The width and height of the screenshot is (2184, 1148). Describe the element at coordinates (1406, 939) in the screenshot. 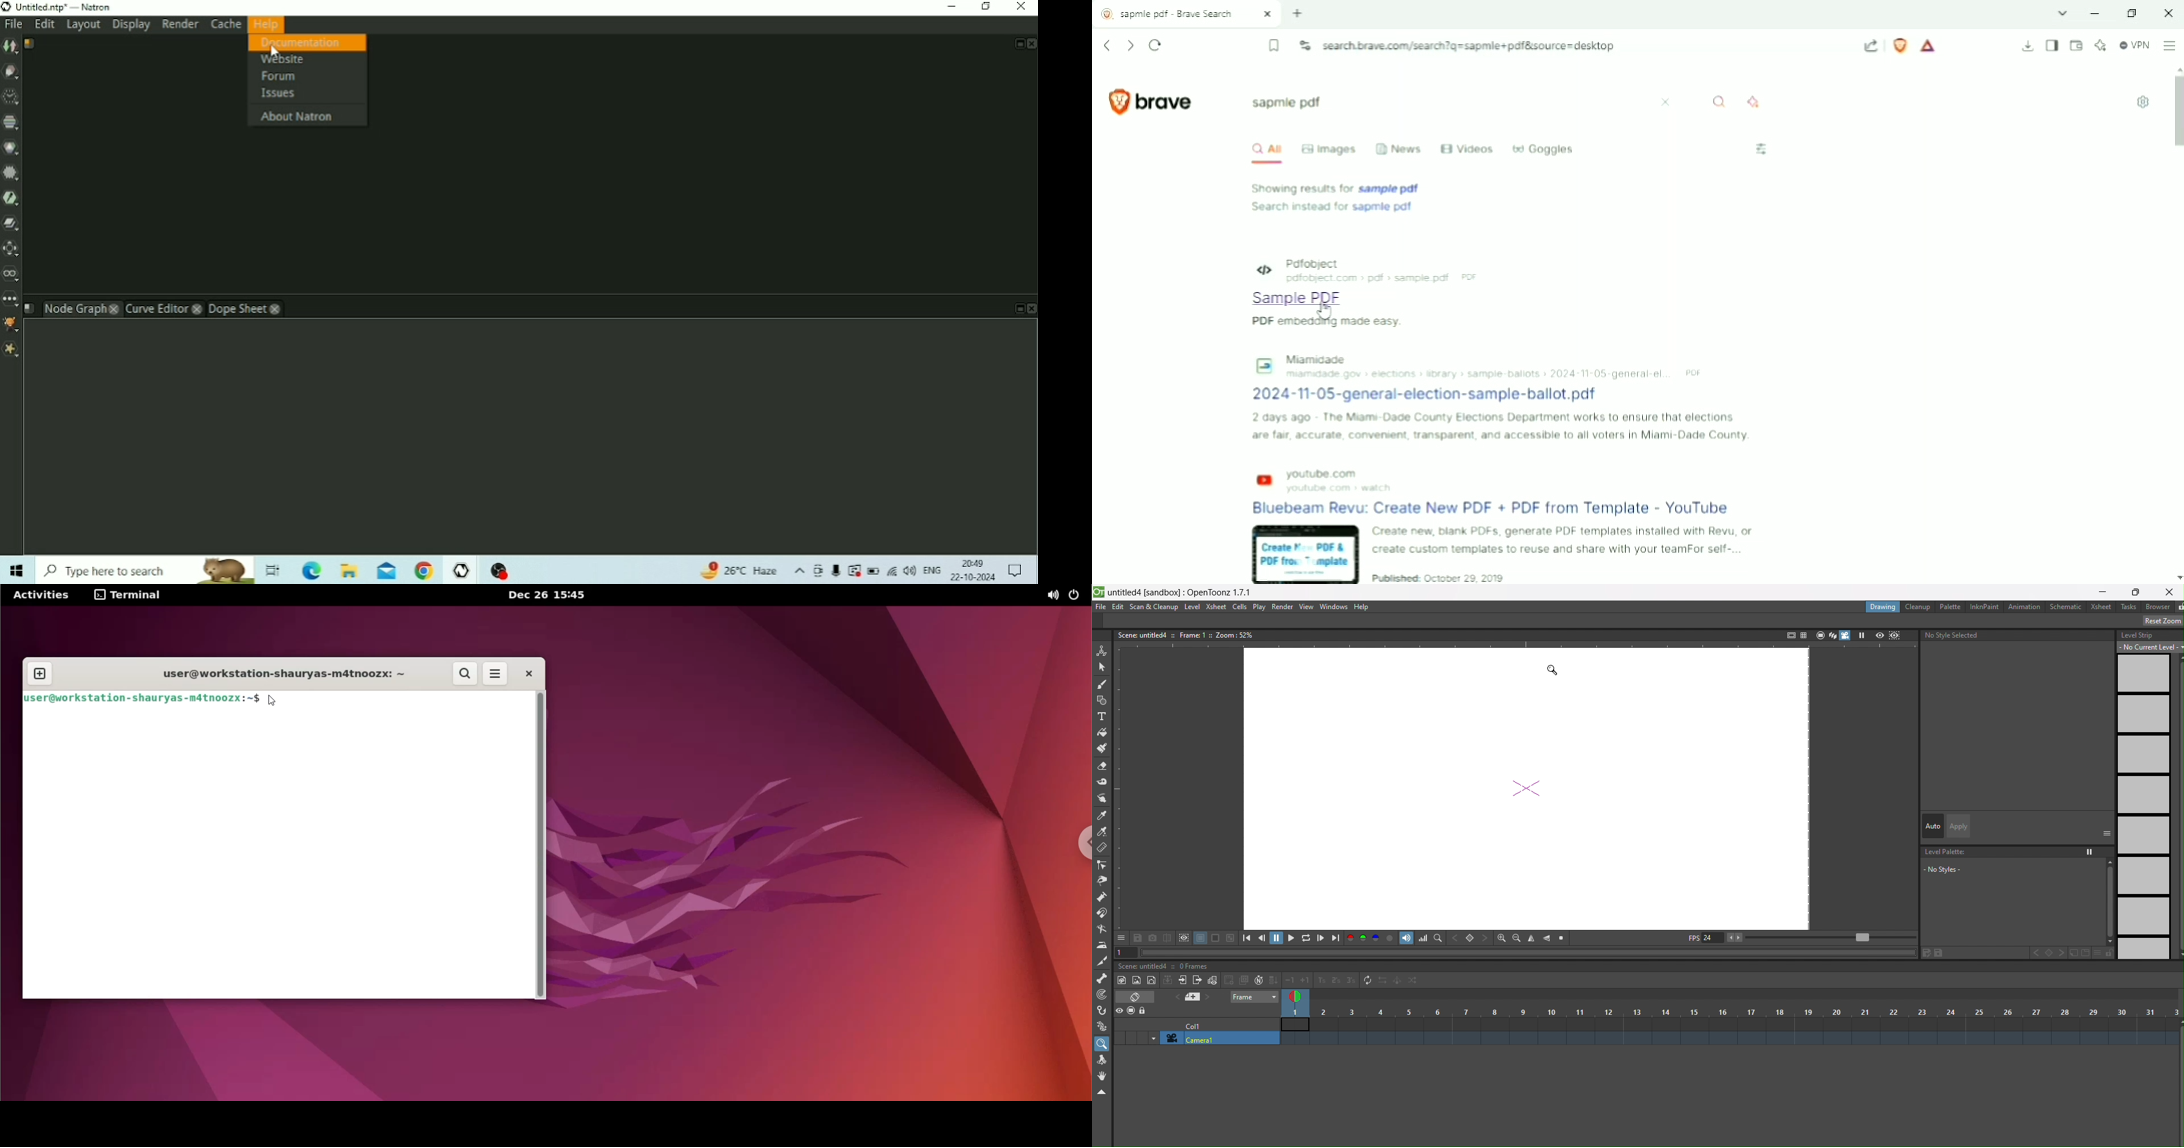

I see `audio` at that location.